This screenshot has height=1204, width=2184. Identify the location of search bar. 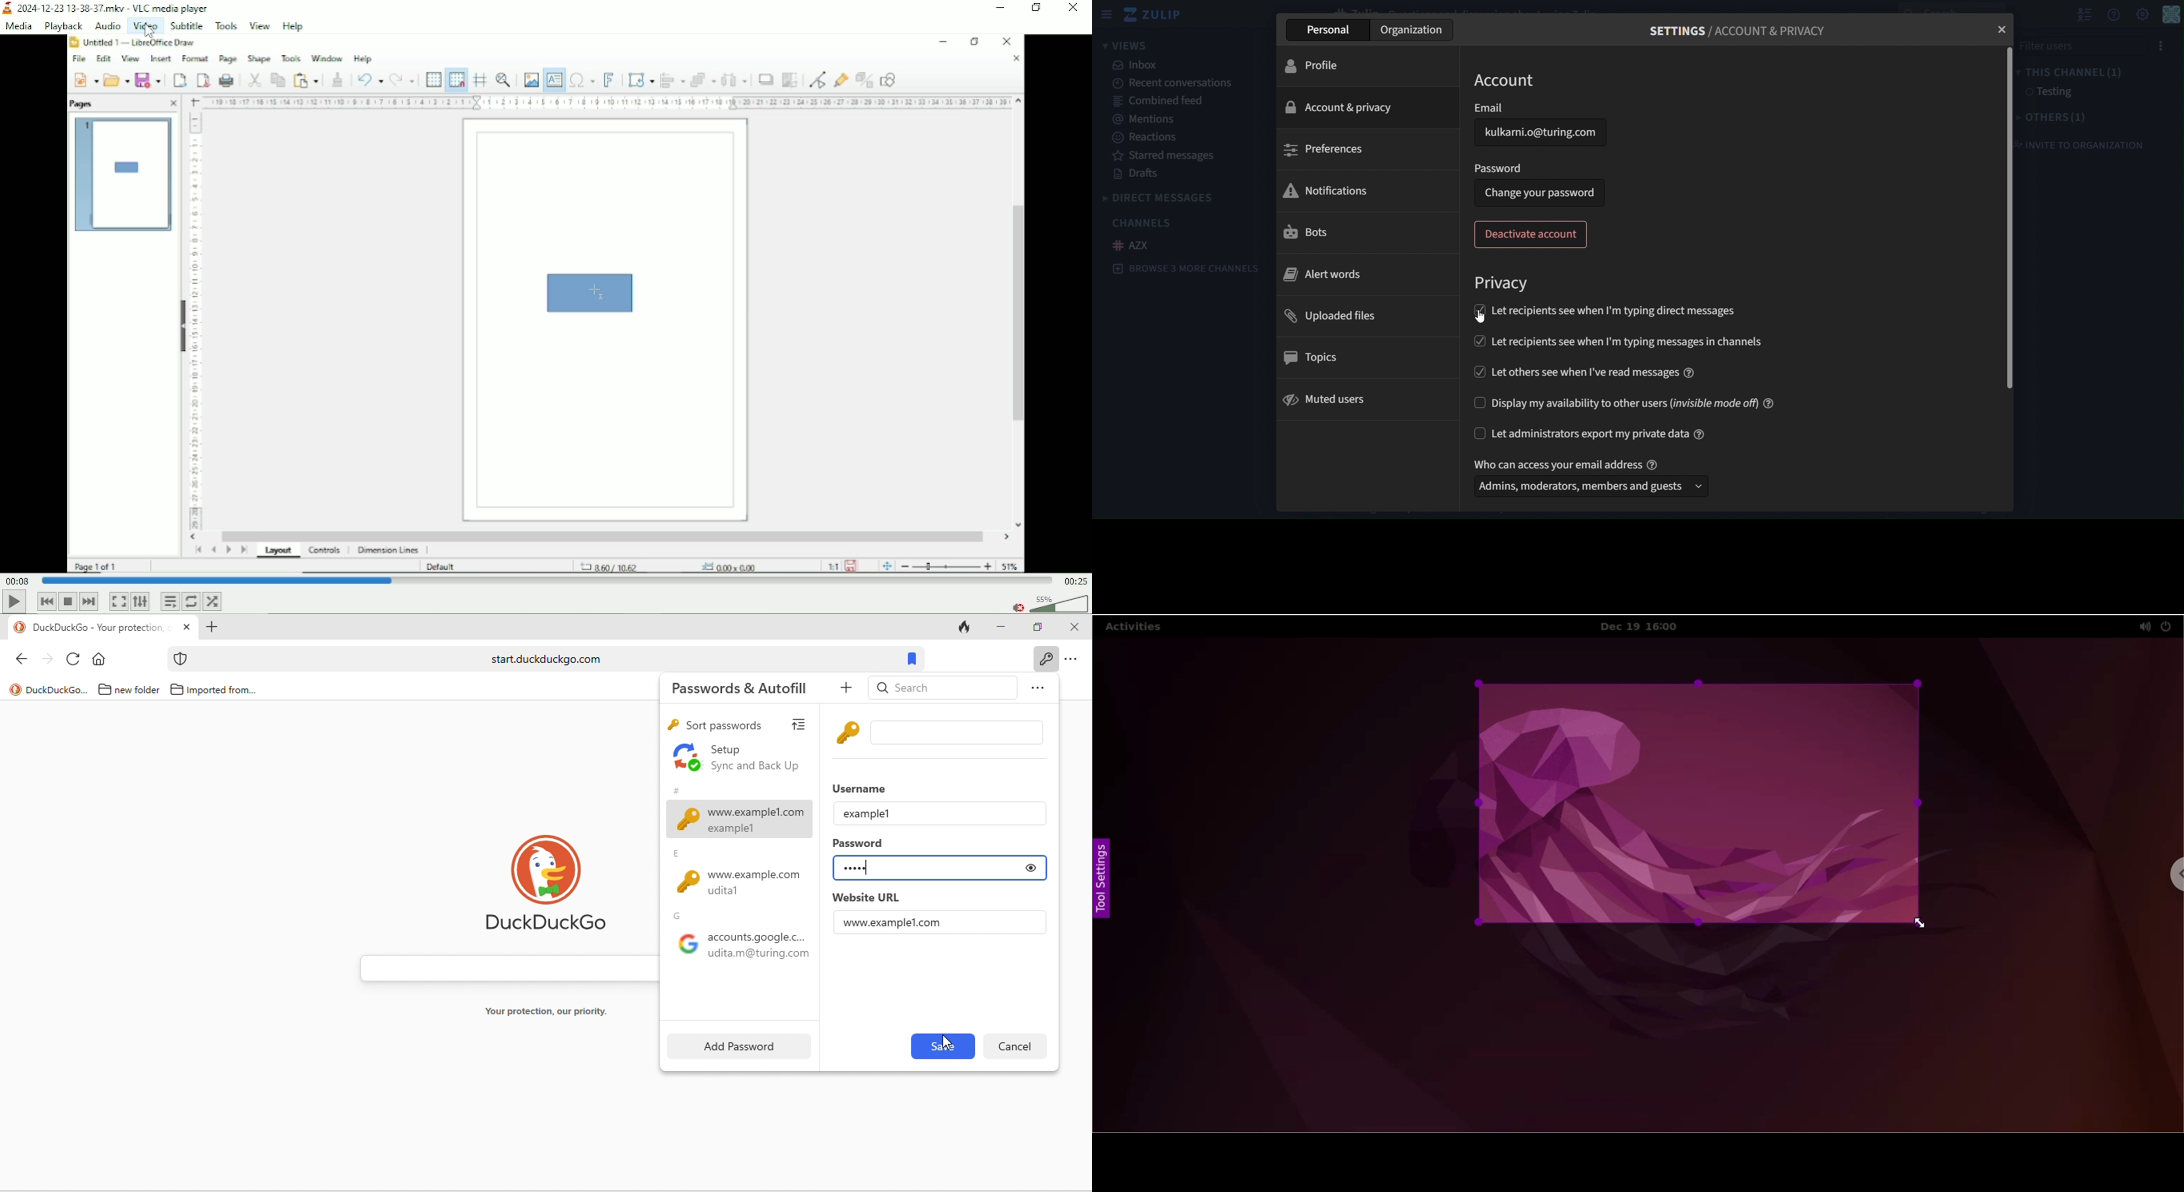
(501, 965).